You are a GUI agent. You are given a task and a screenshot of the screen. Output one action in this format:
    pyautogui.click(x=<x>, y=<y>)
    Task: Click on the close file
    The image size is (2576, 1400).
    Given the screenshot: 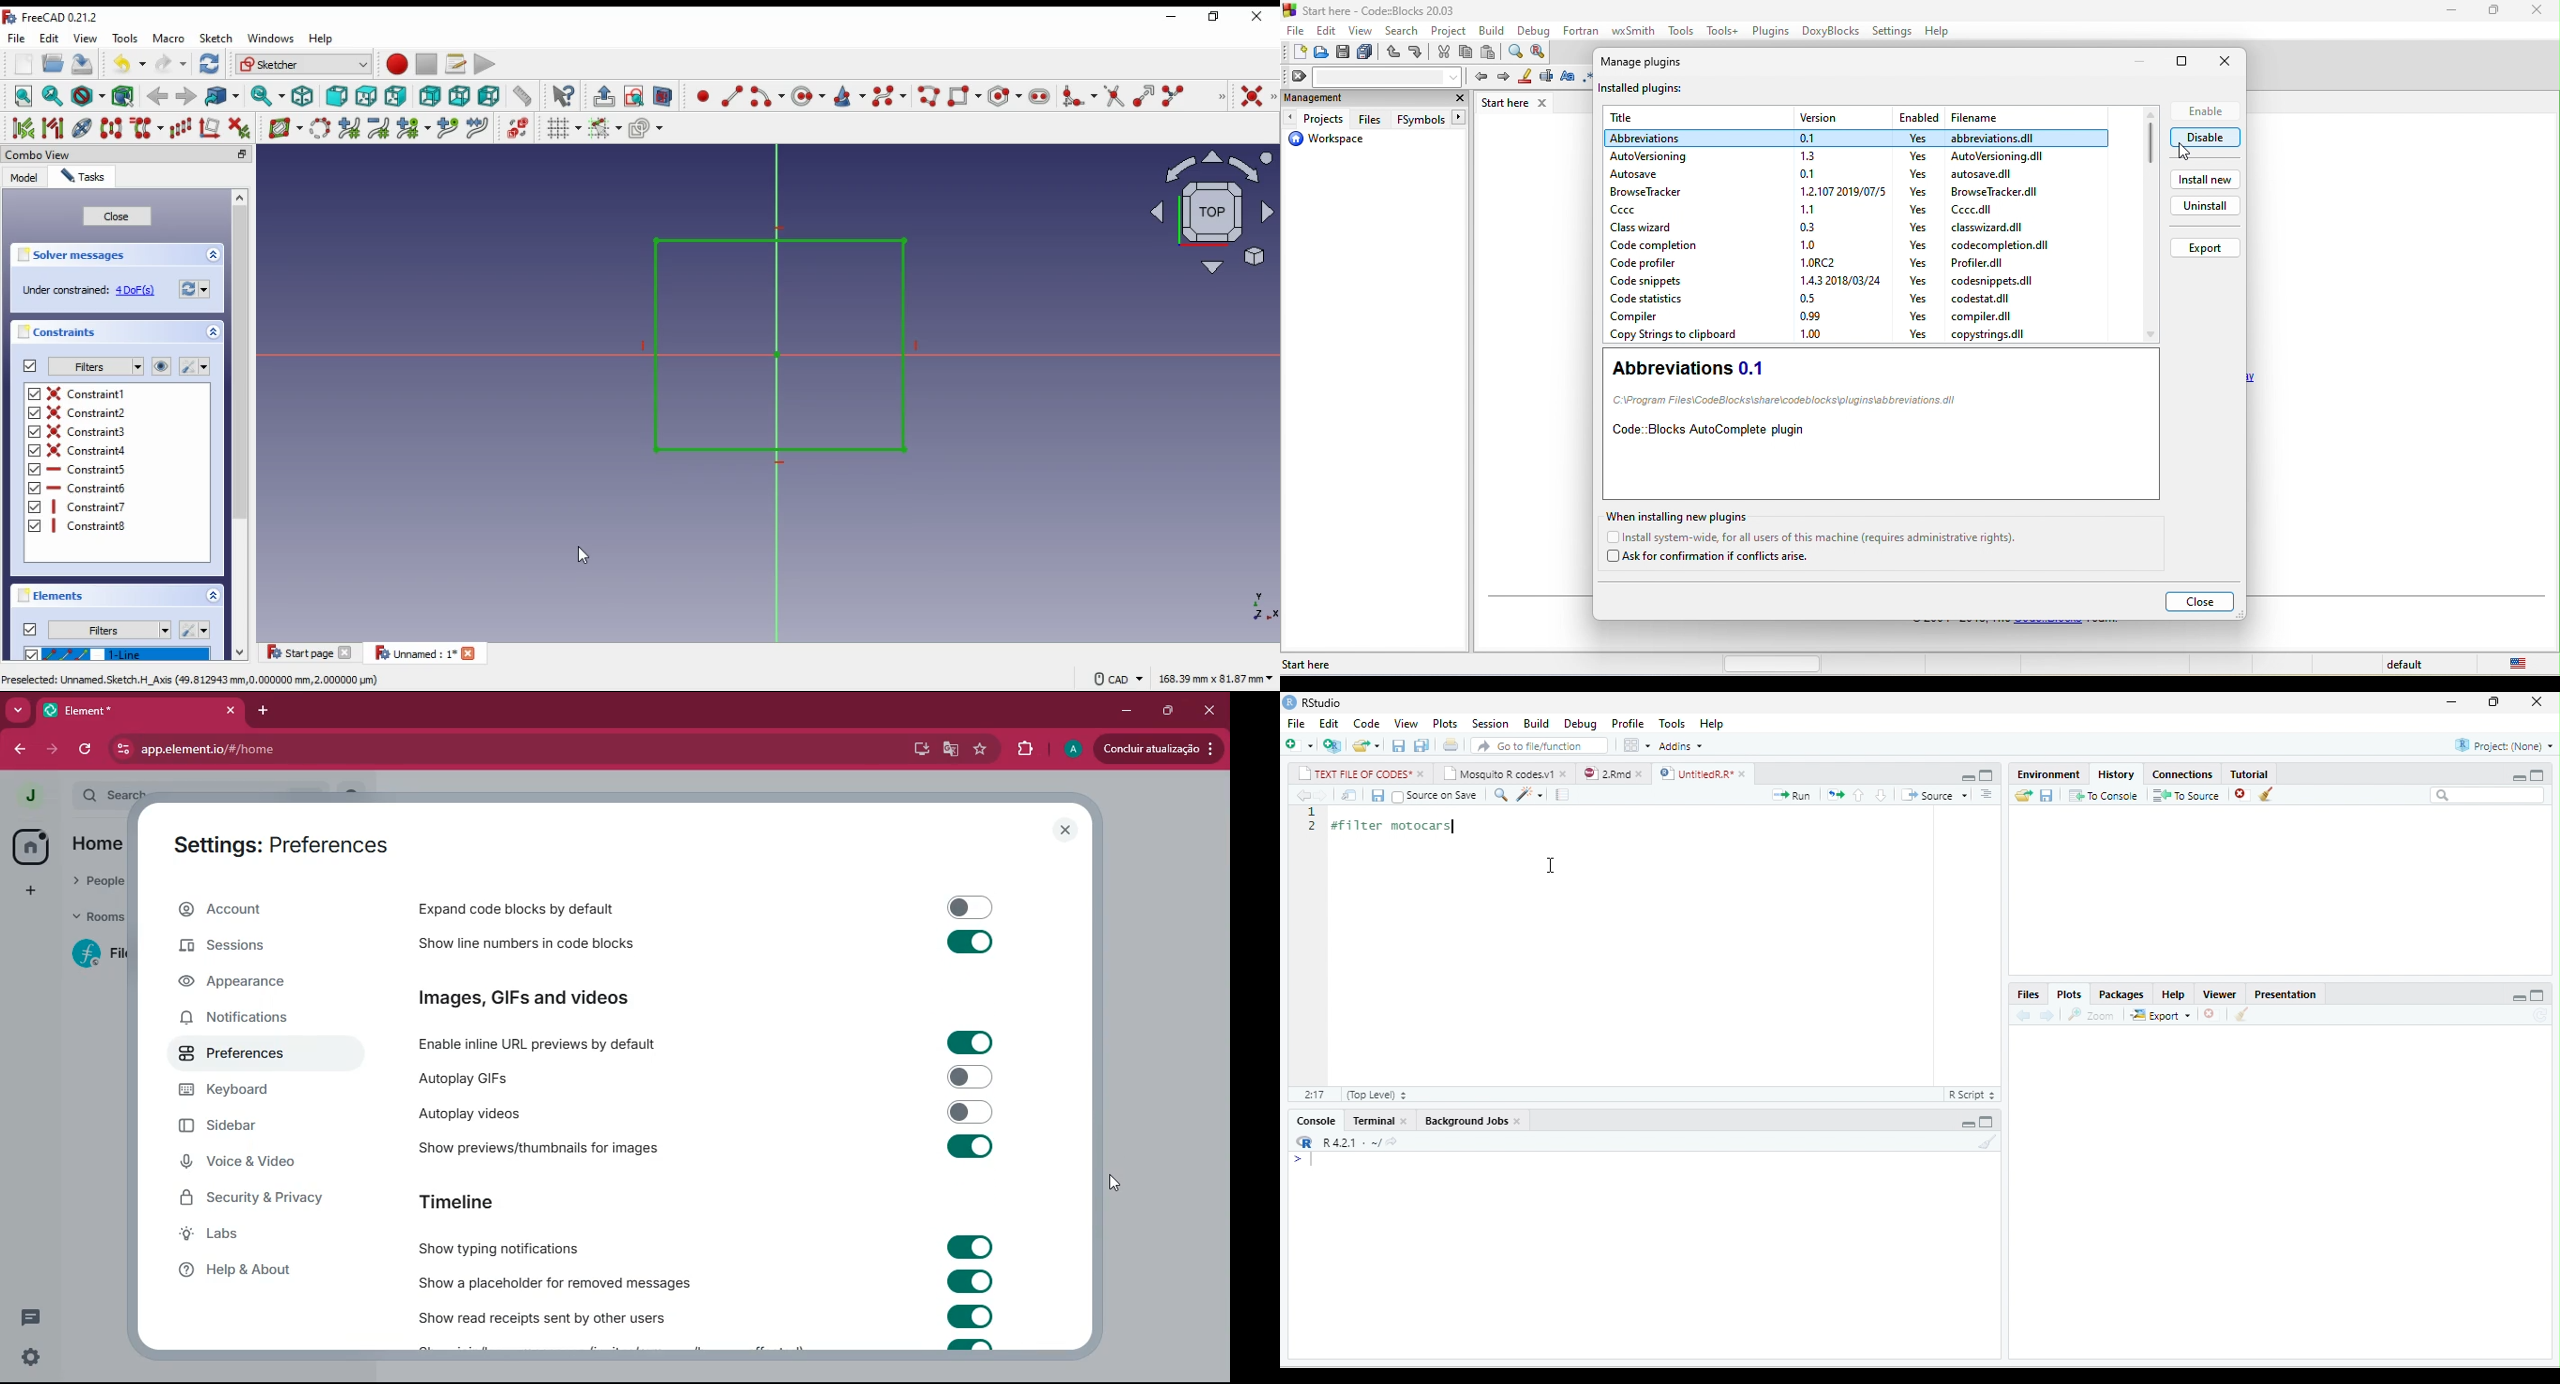 What is the action you would take?
    pyautogui.click(x=2211, y=1014)
    